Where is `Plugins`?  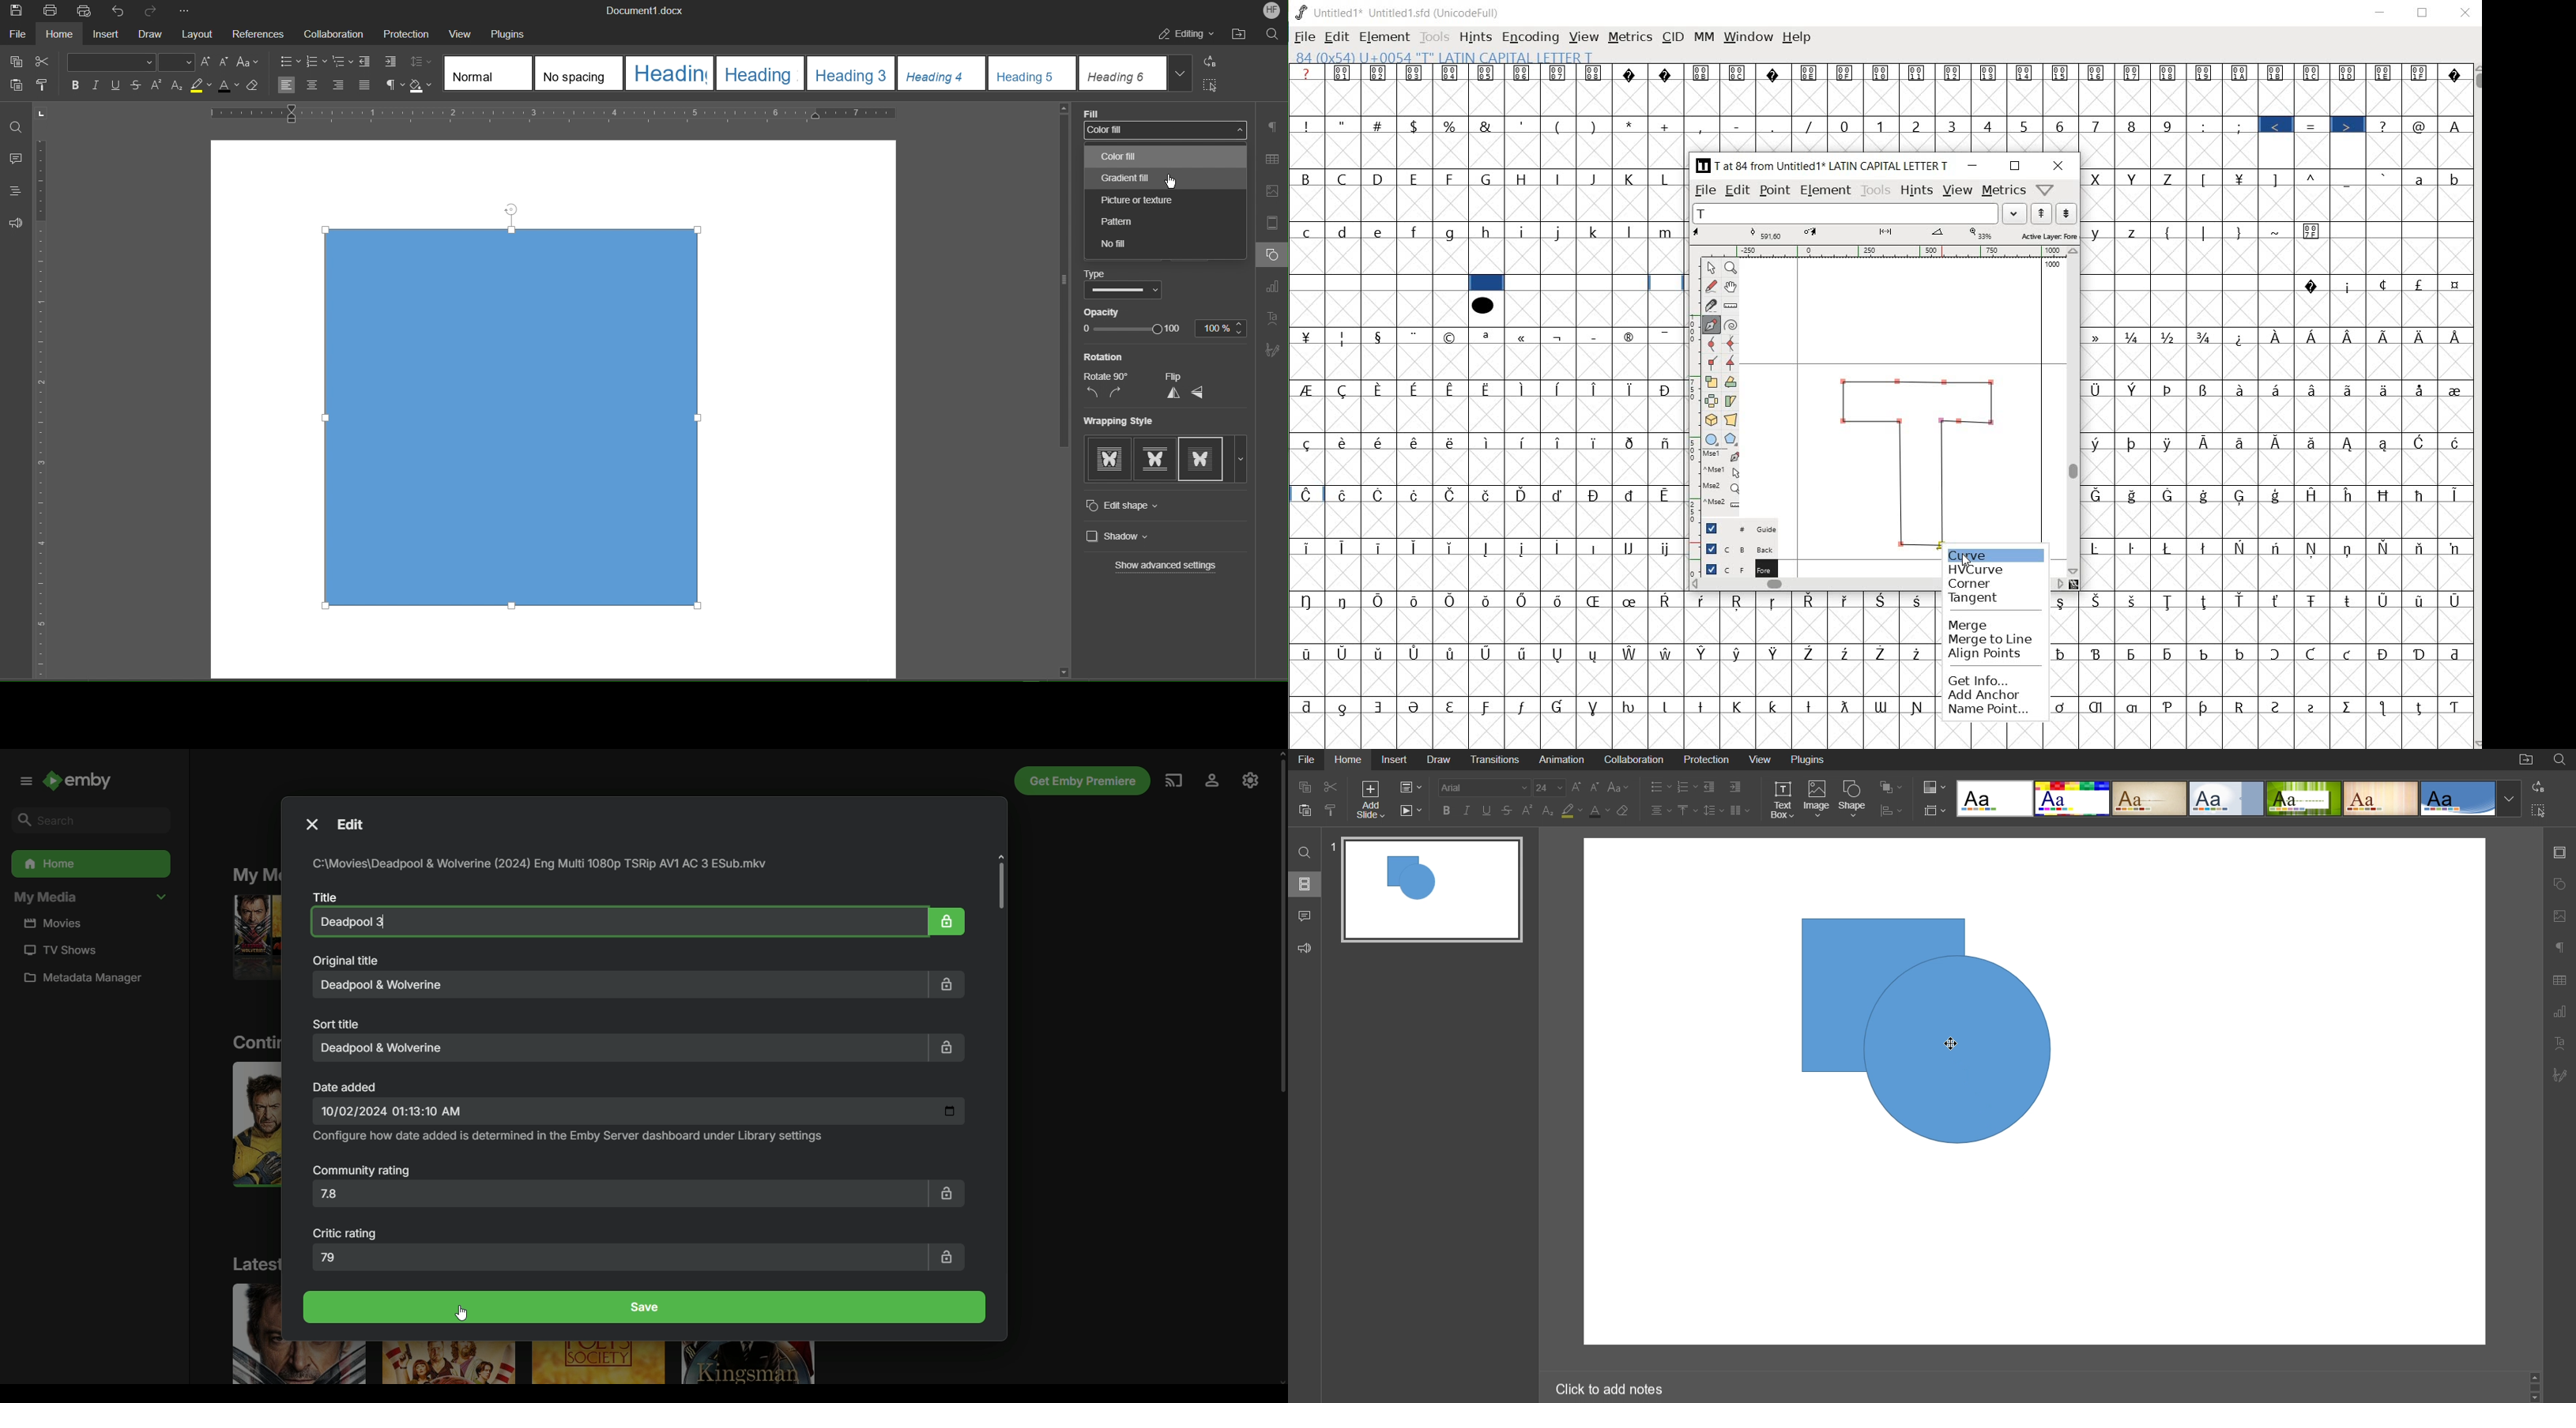 Plugins is located at coordinates (1806, 760).